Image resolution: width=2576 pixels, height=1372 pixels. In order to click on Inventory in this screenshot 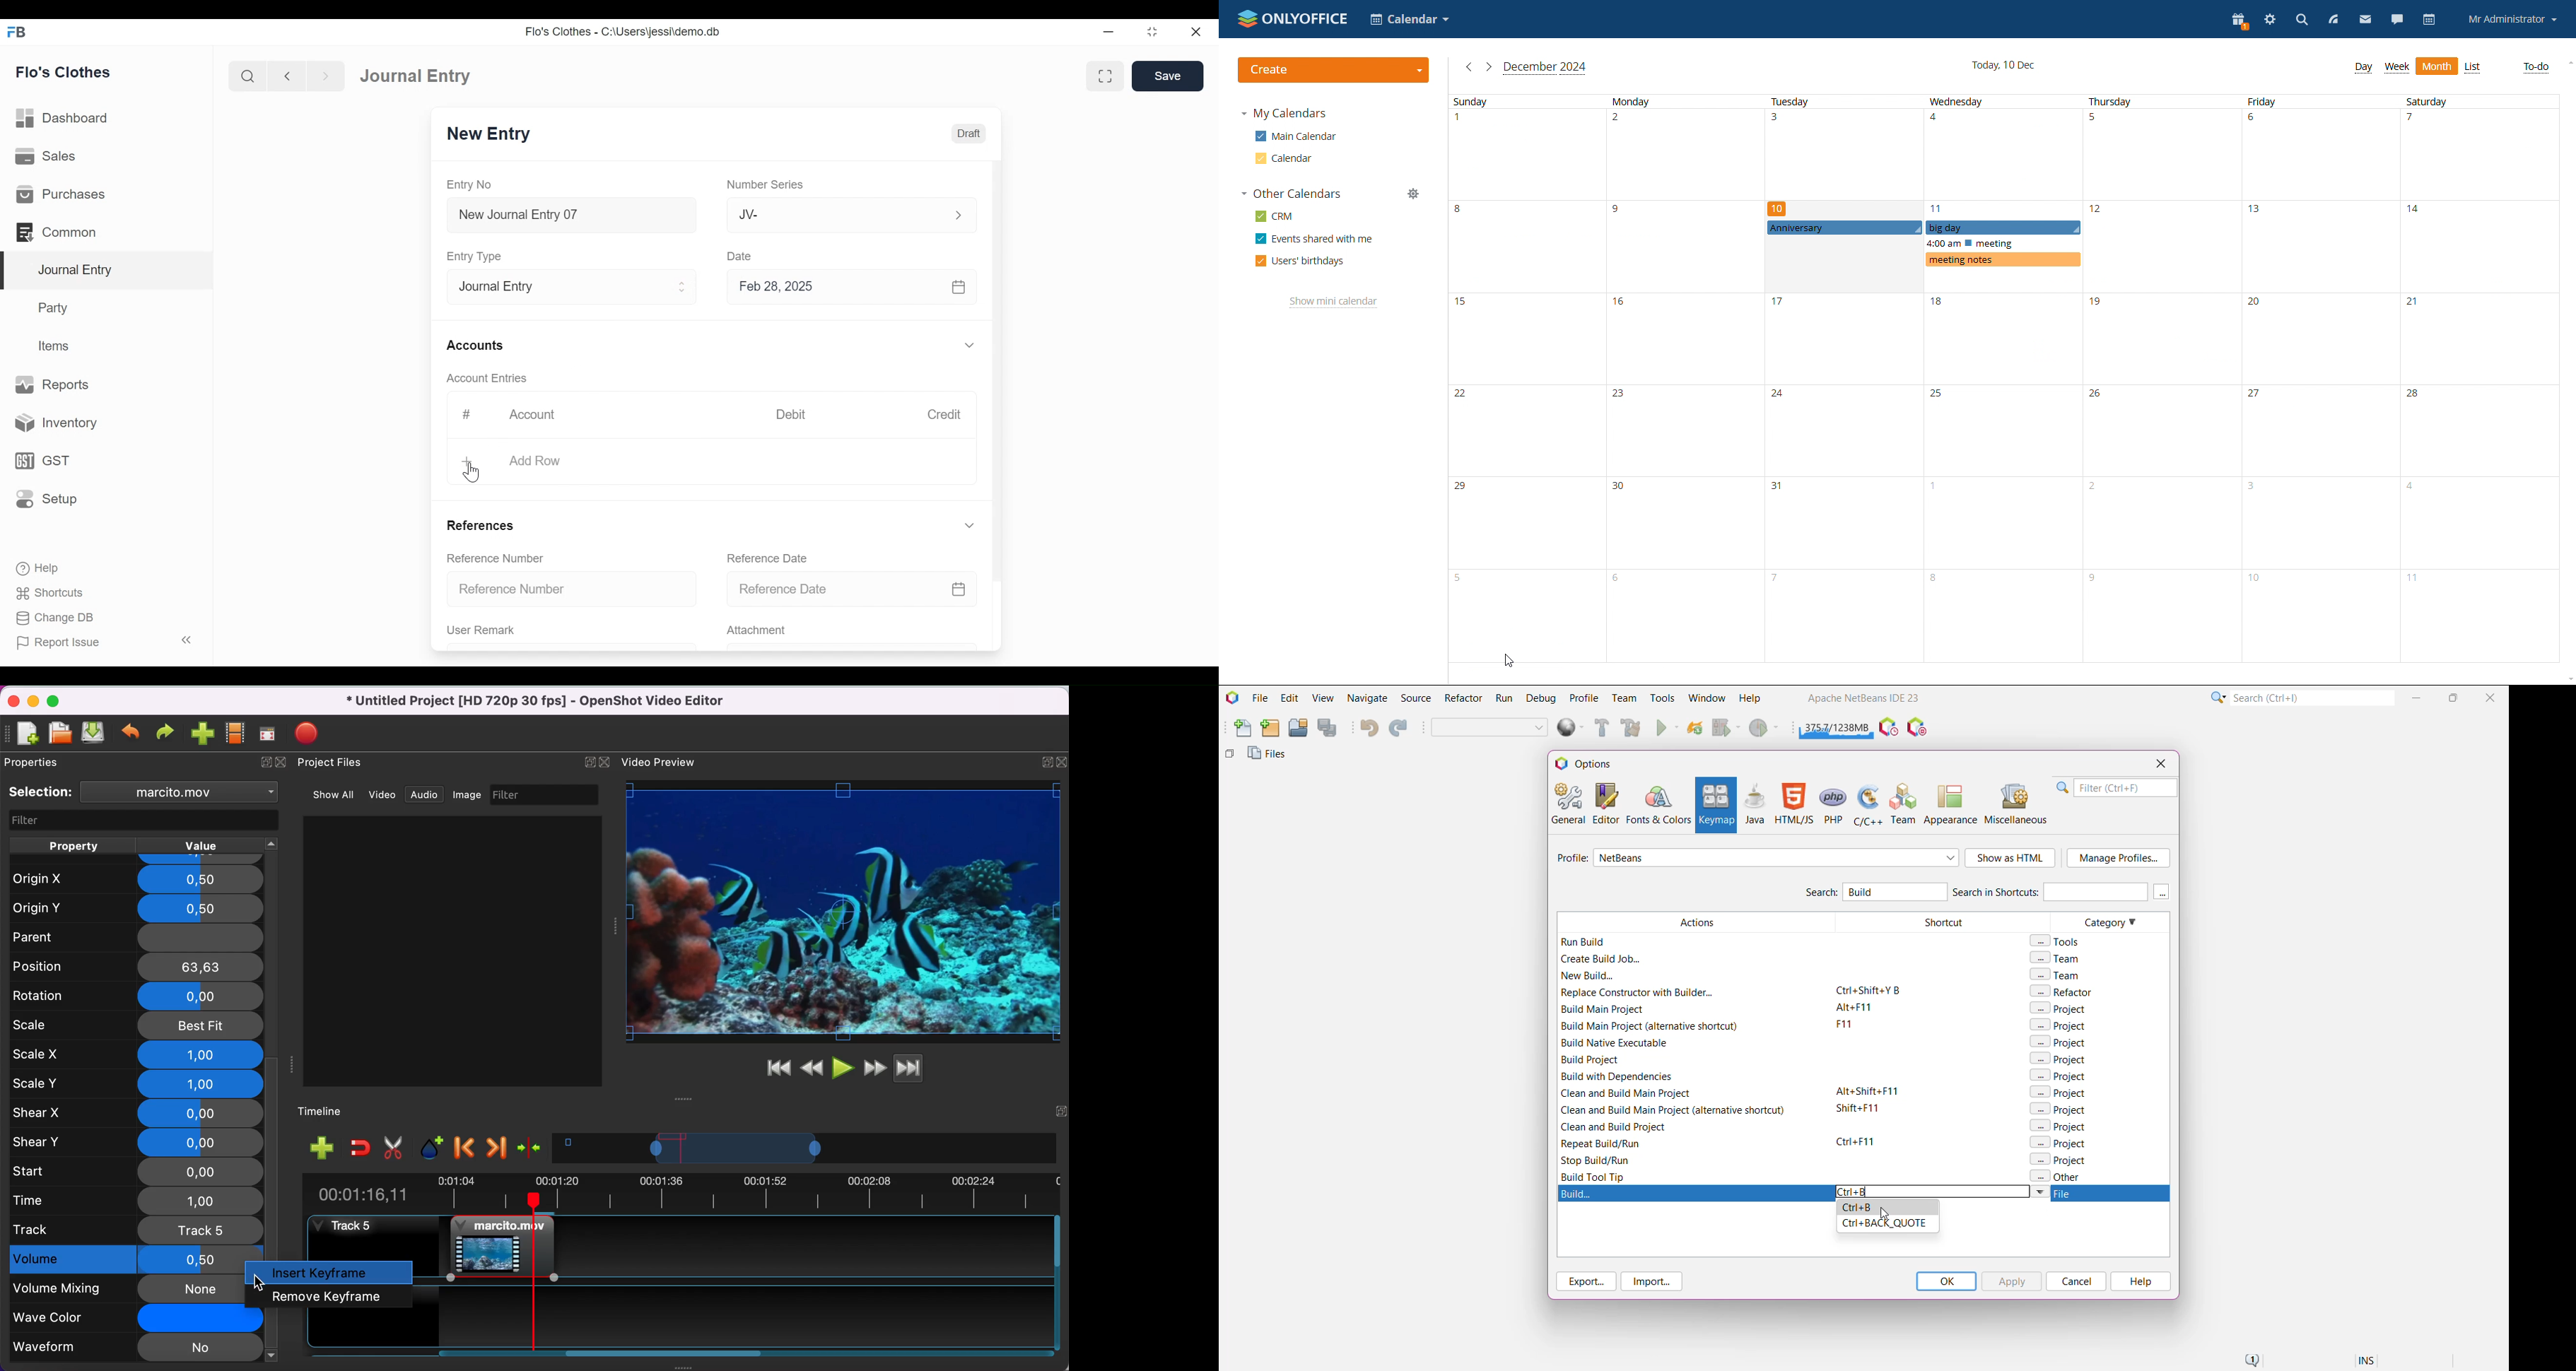, I will do `click(51, 424)`.